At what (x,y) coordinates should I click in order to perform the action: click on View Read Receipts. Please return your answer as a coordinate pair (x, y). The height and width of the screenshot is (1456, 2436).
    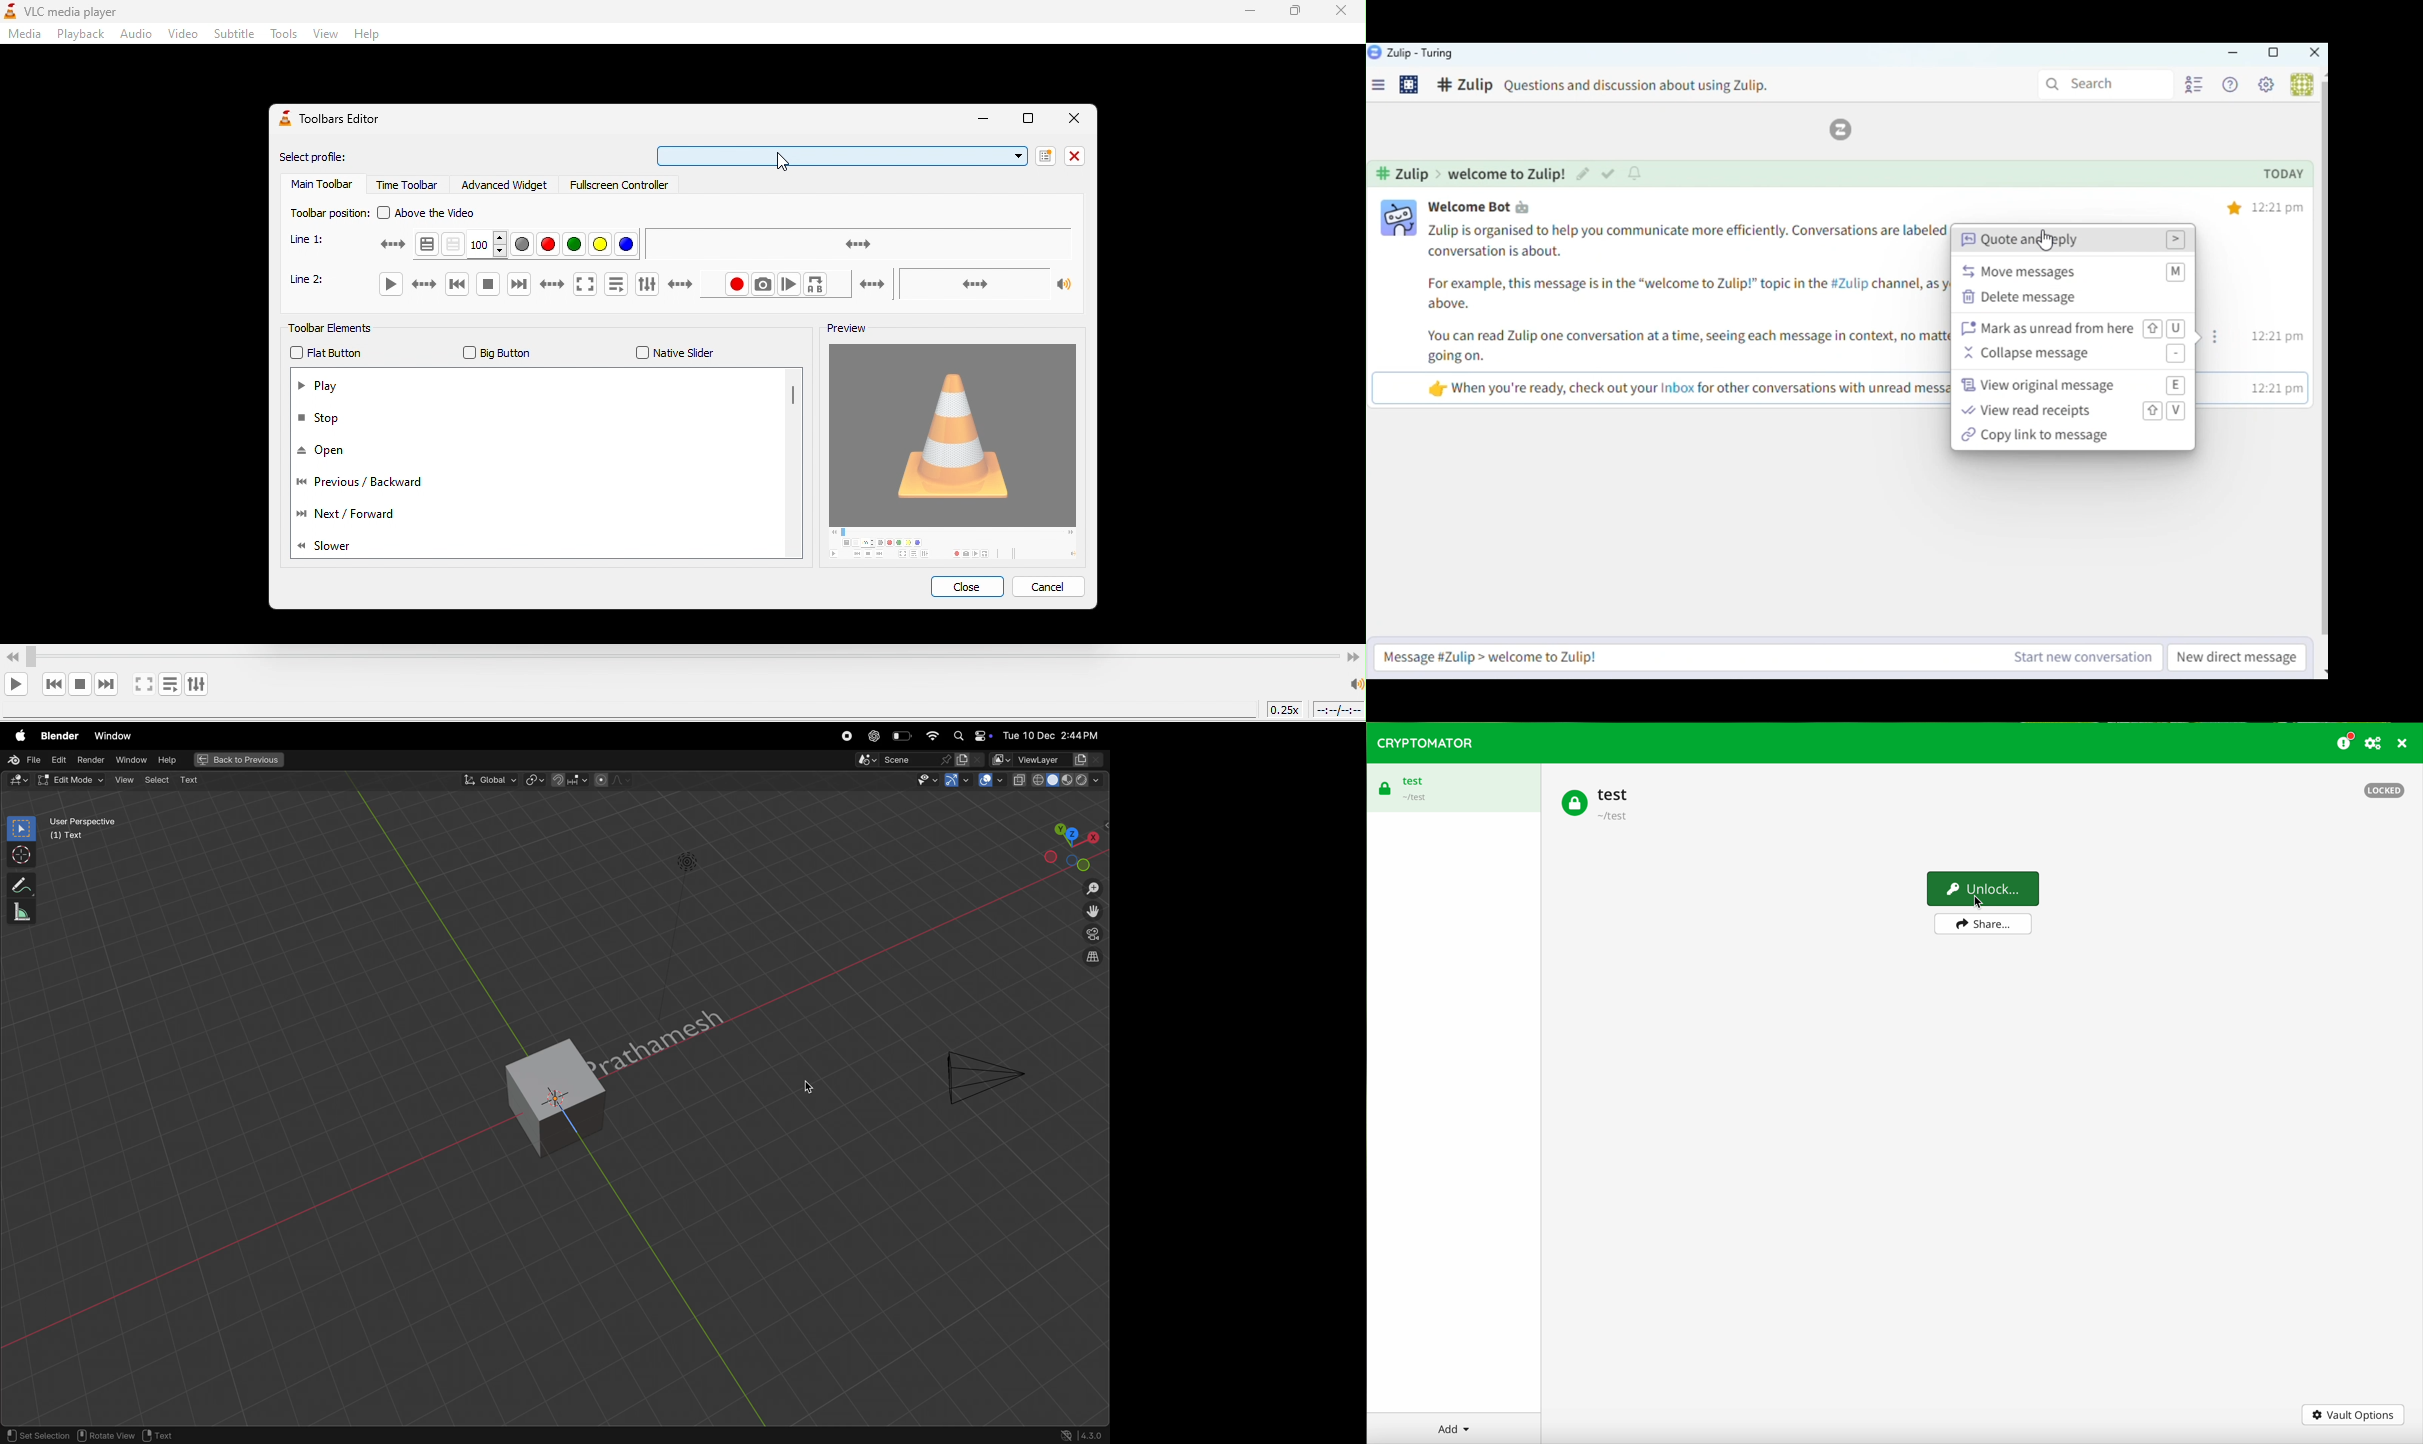
    Looking at the image, I should click on (2075, 411).